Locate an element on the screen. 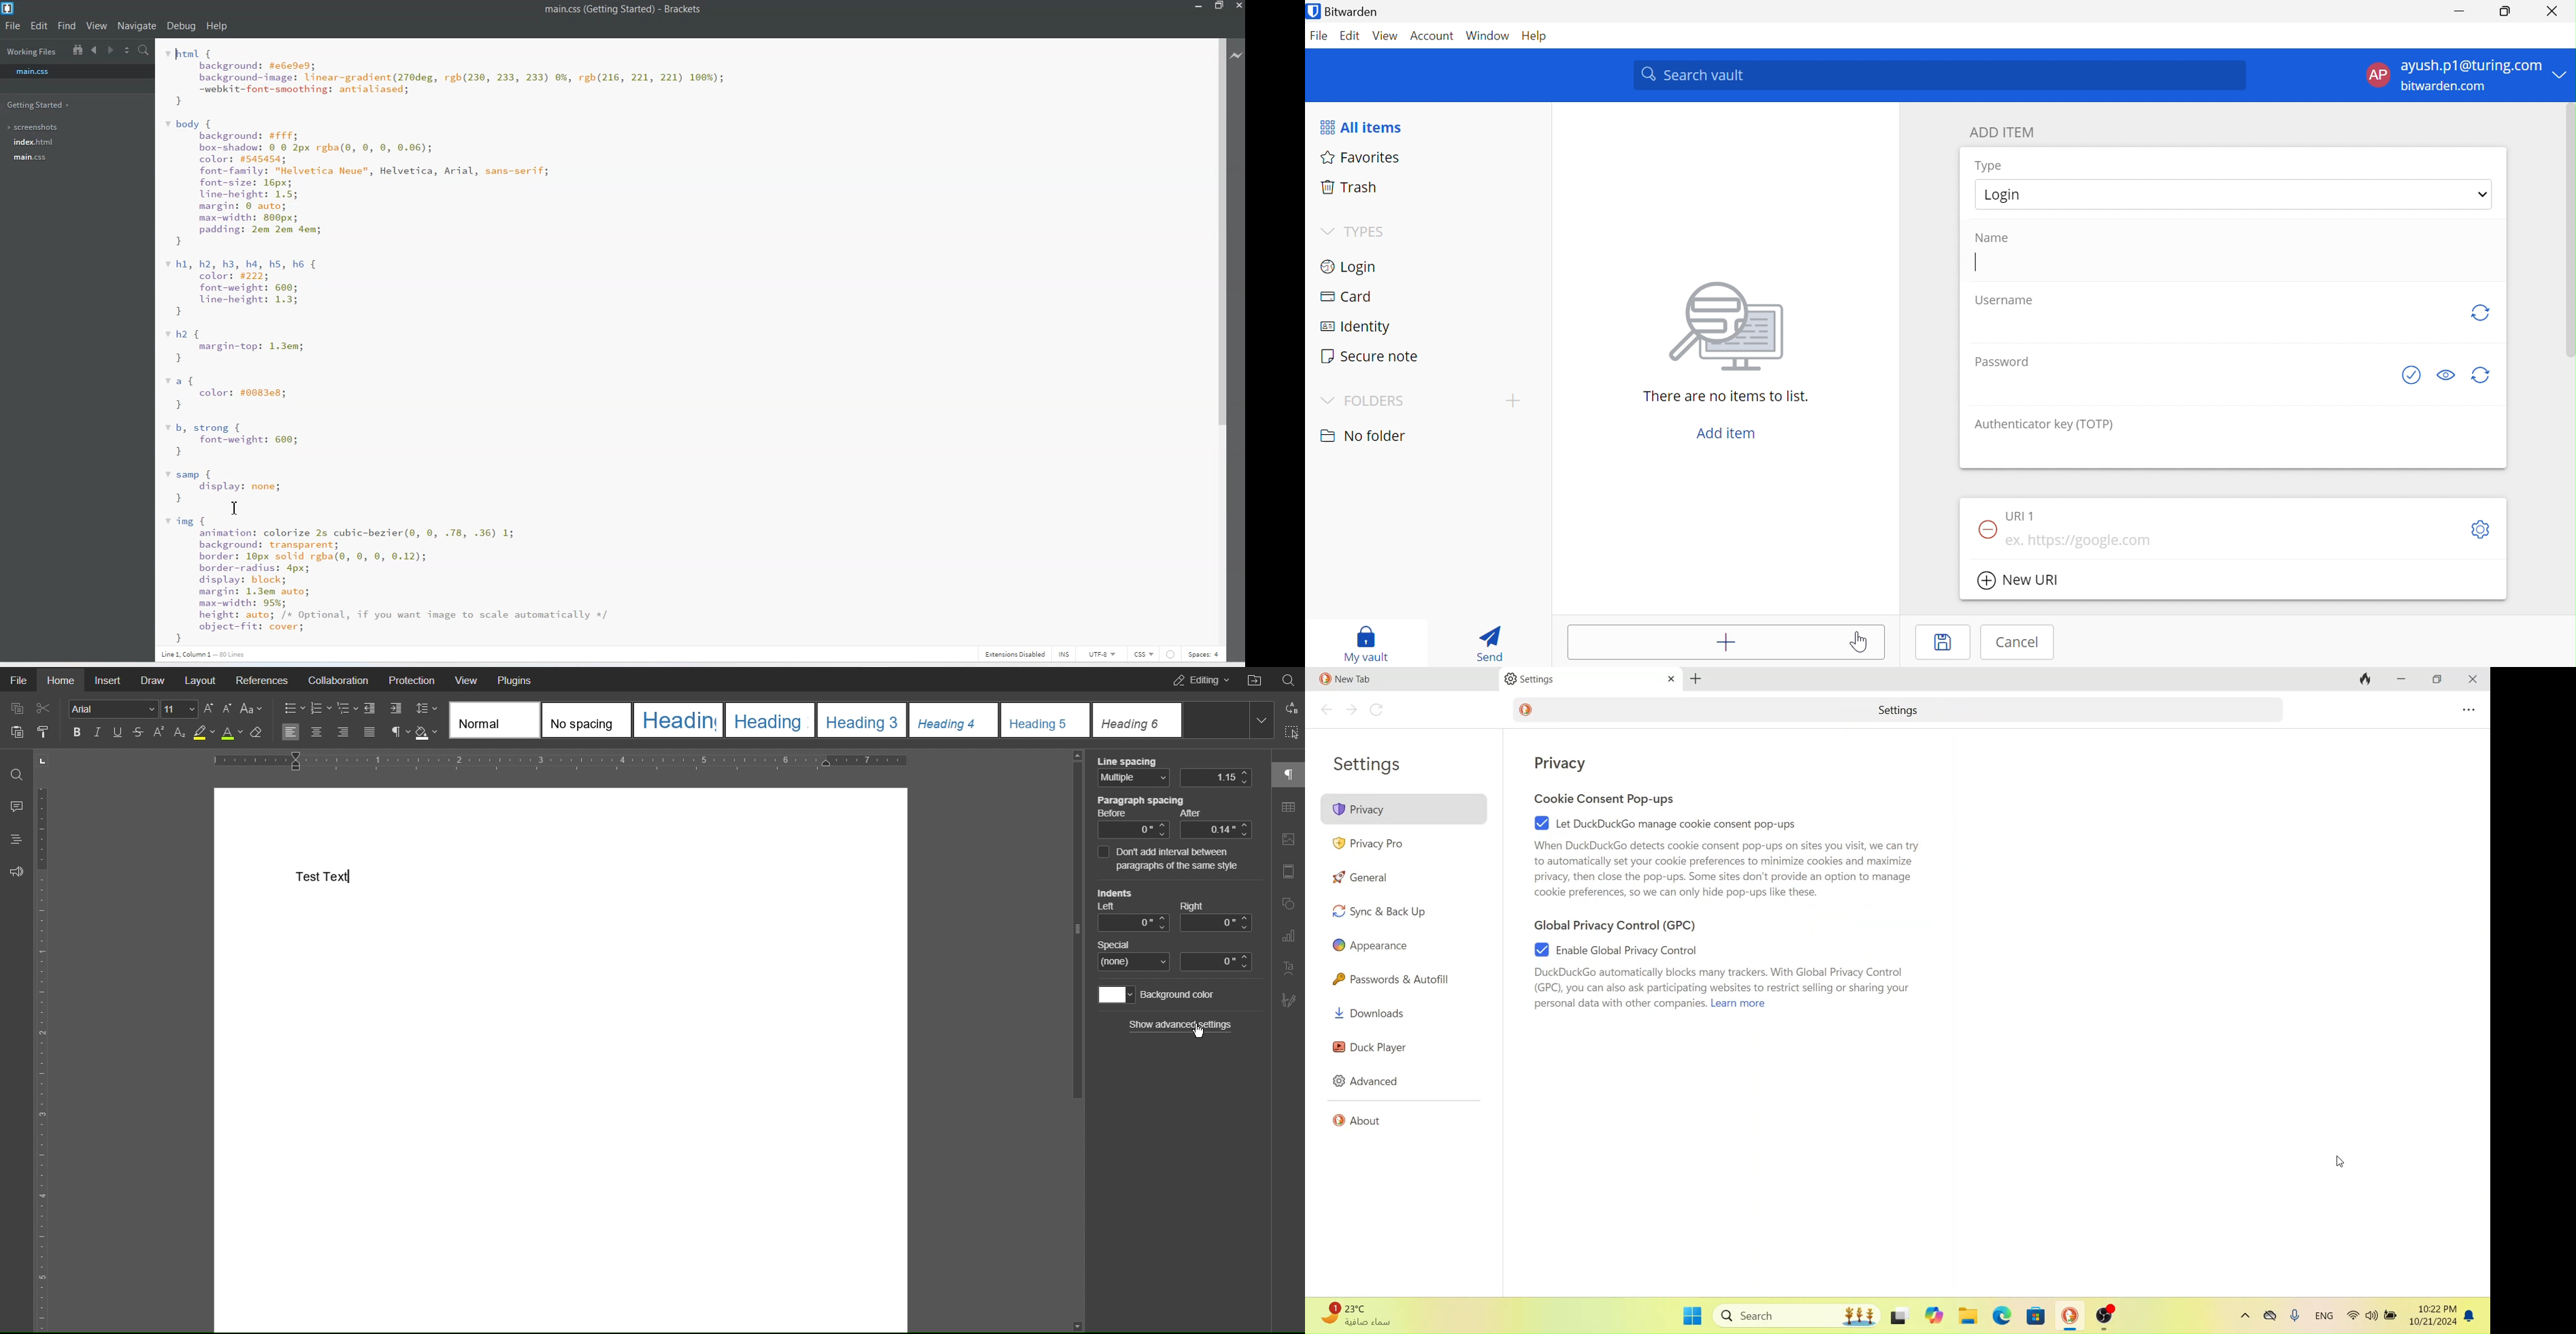  Fill Color is located at coordinates (426, 733).